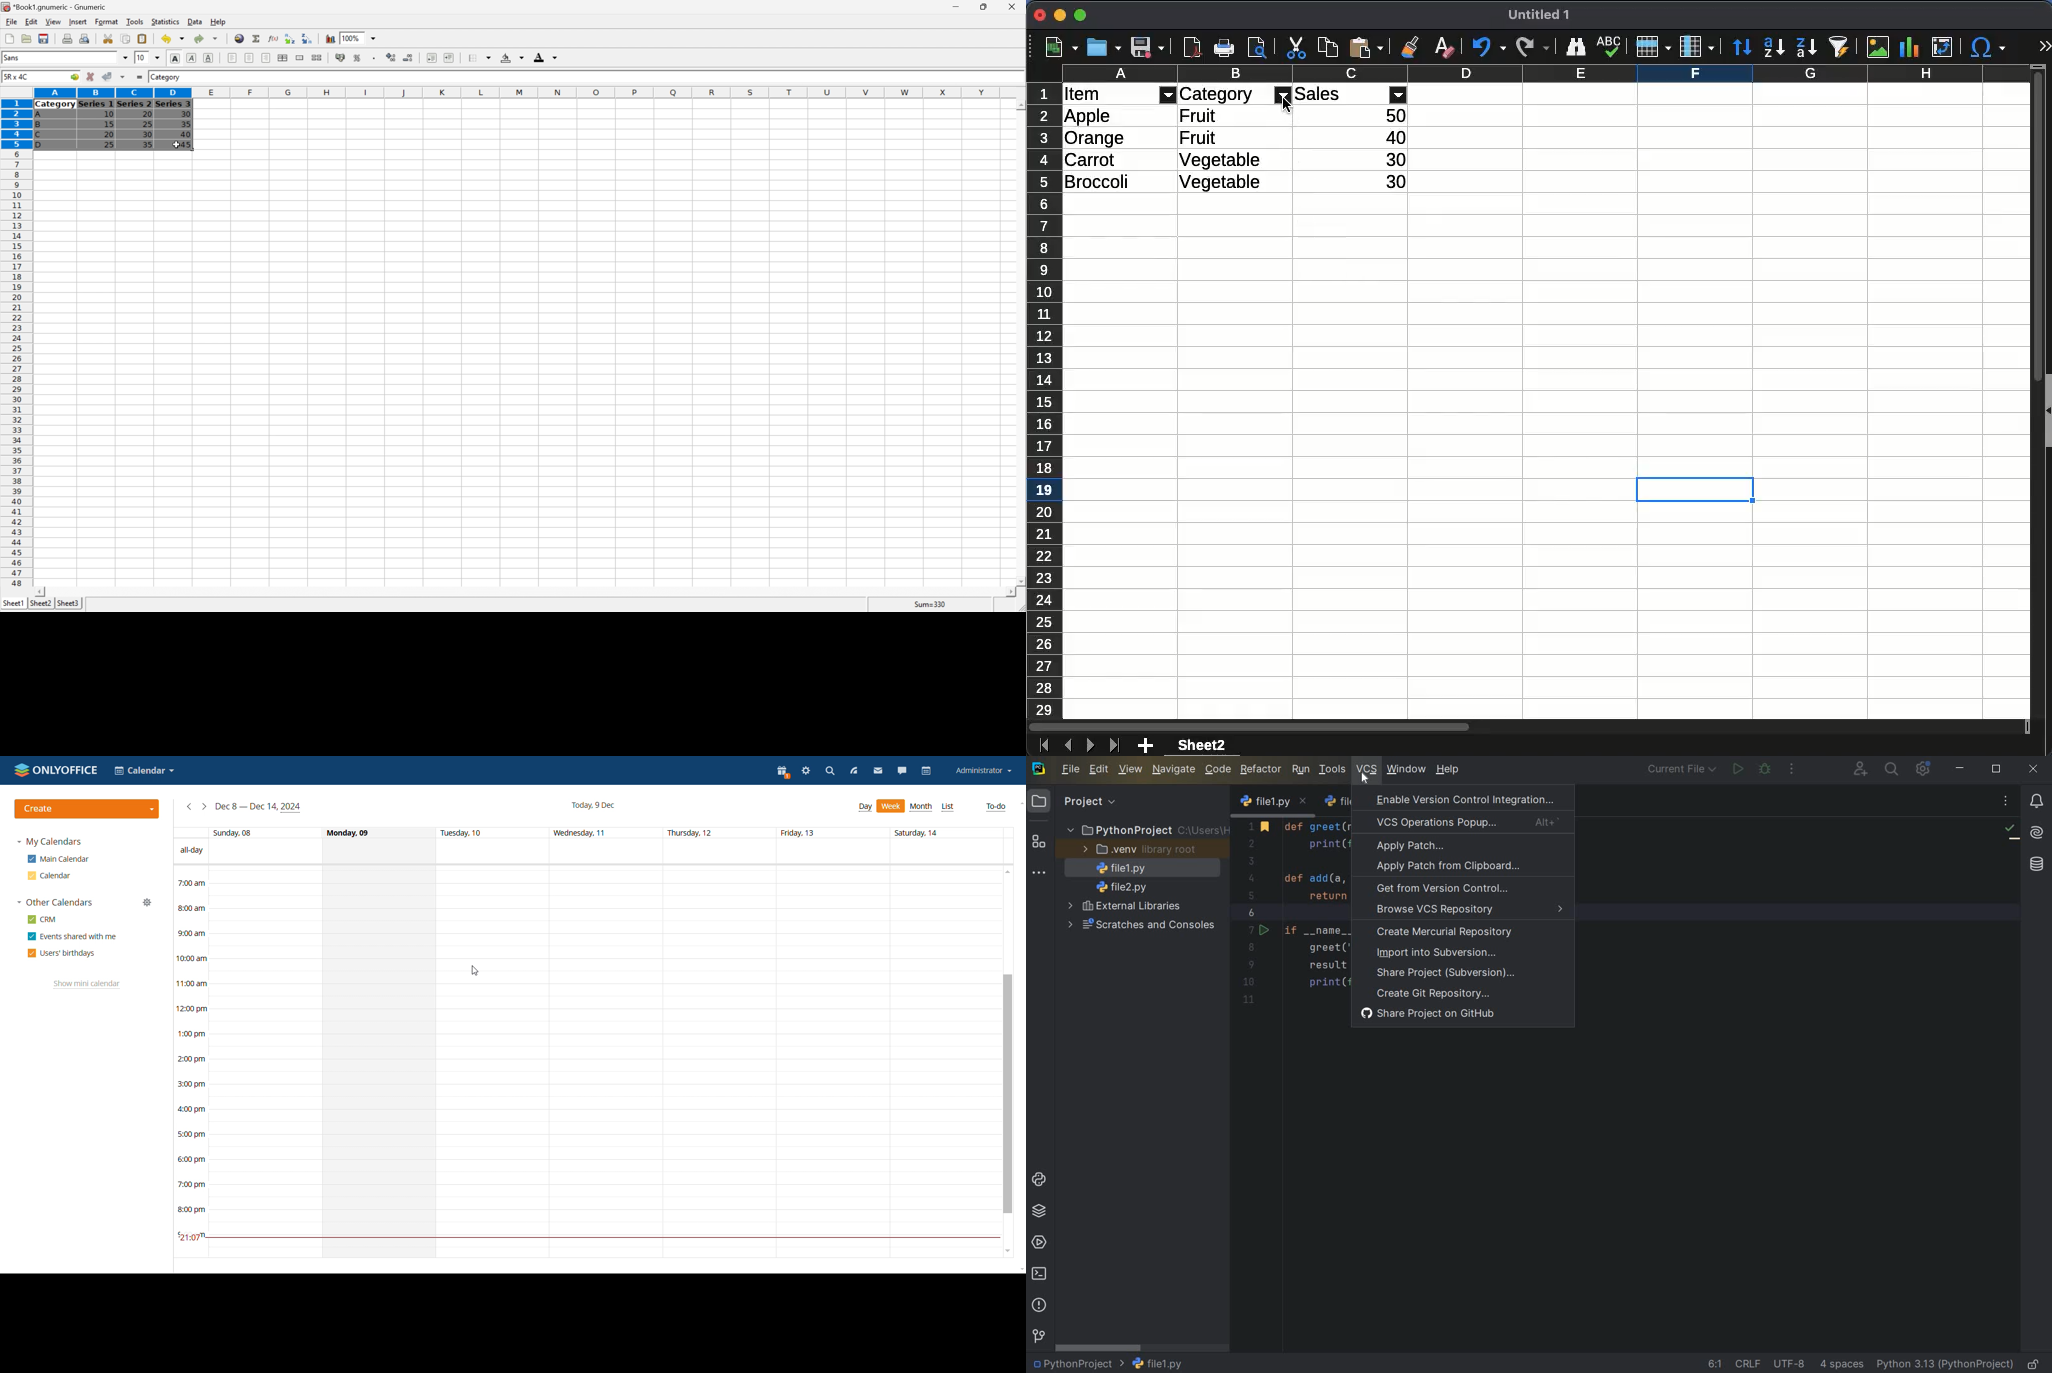 Image resolution: width=2072 pixels, height=1400 pixels. Describe the element at coordinates (69, 604) in the screenshot. I see `Sheet3` at that location.